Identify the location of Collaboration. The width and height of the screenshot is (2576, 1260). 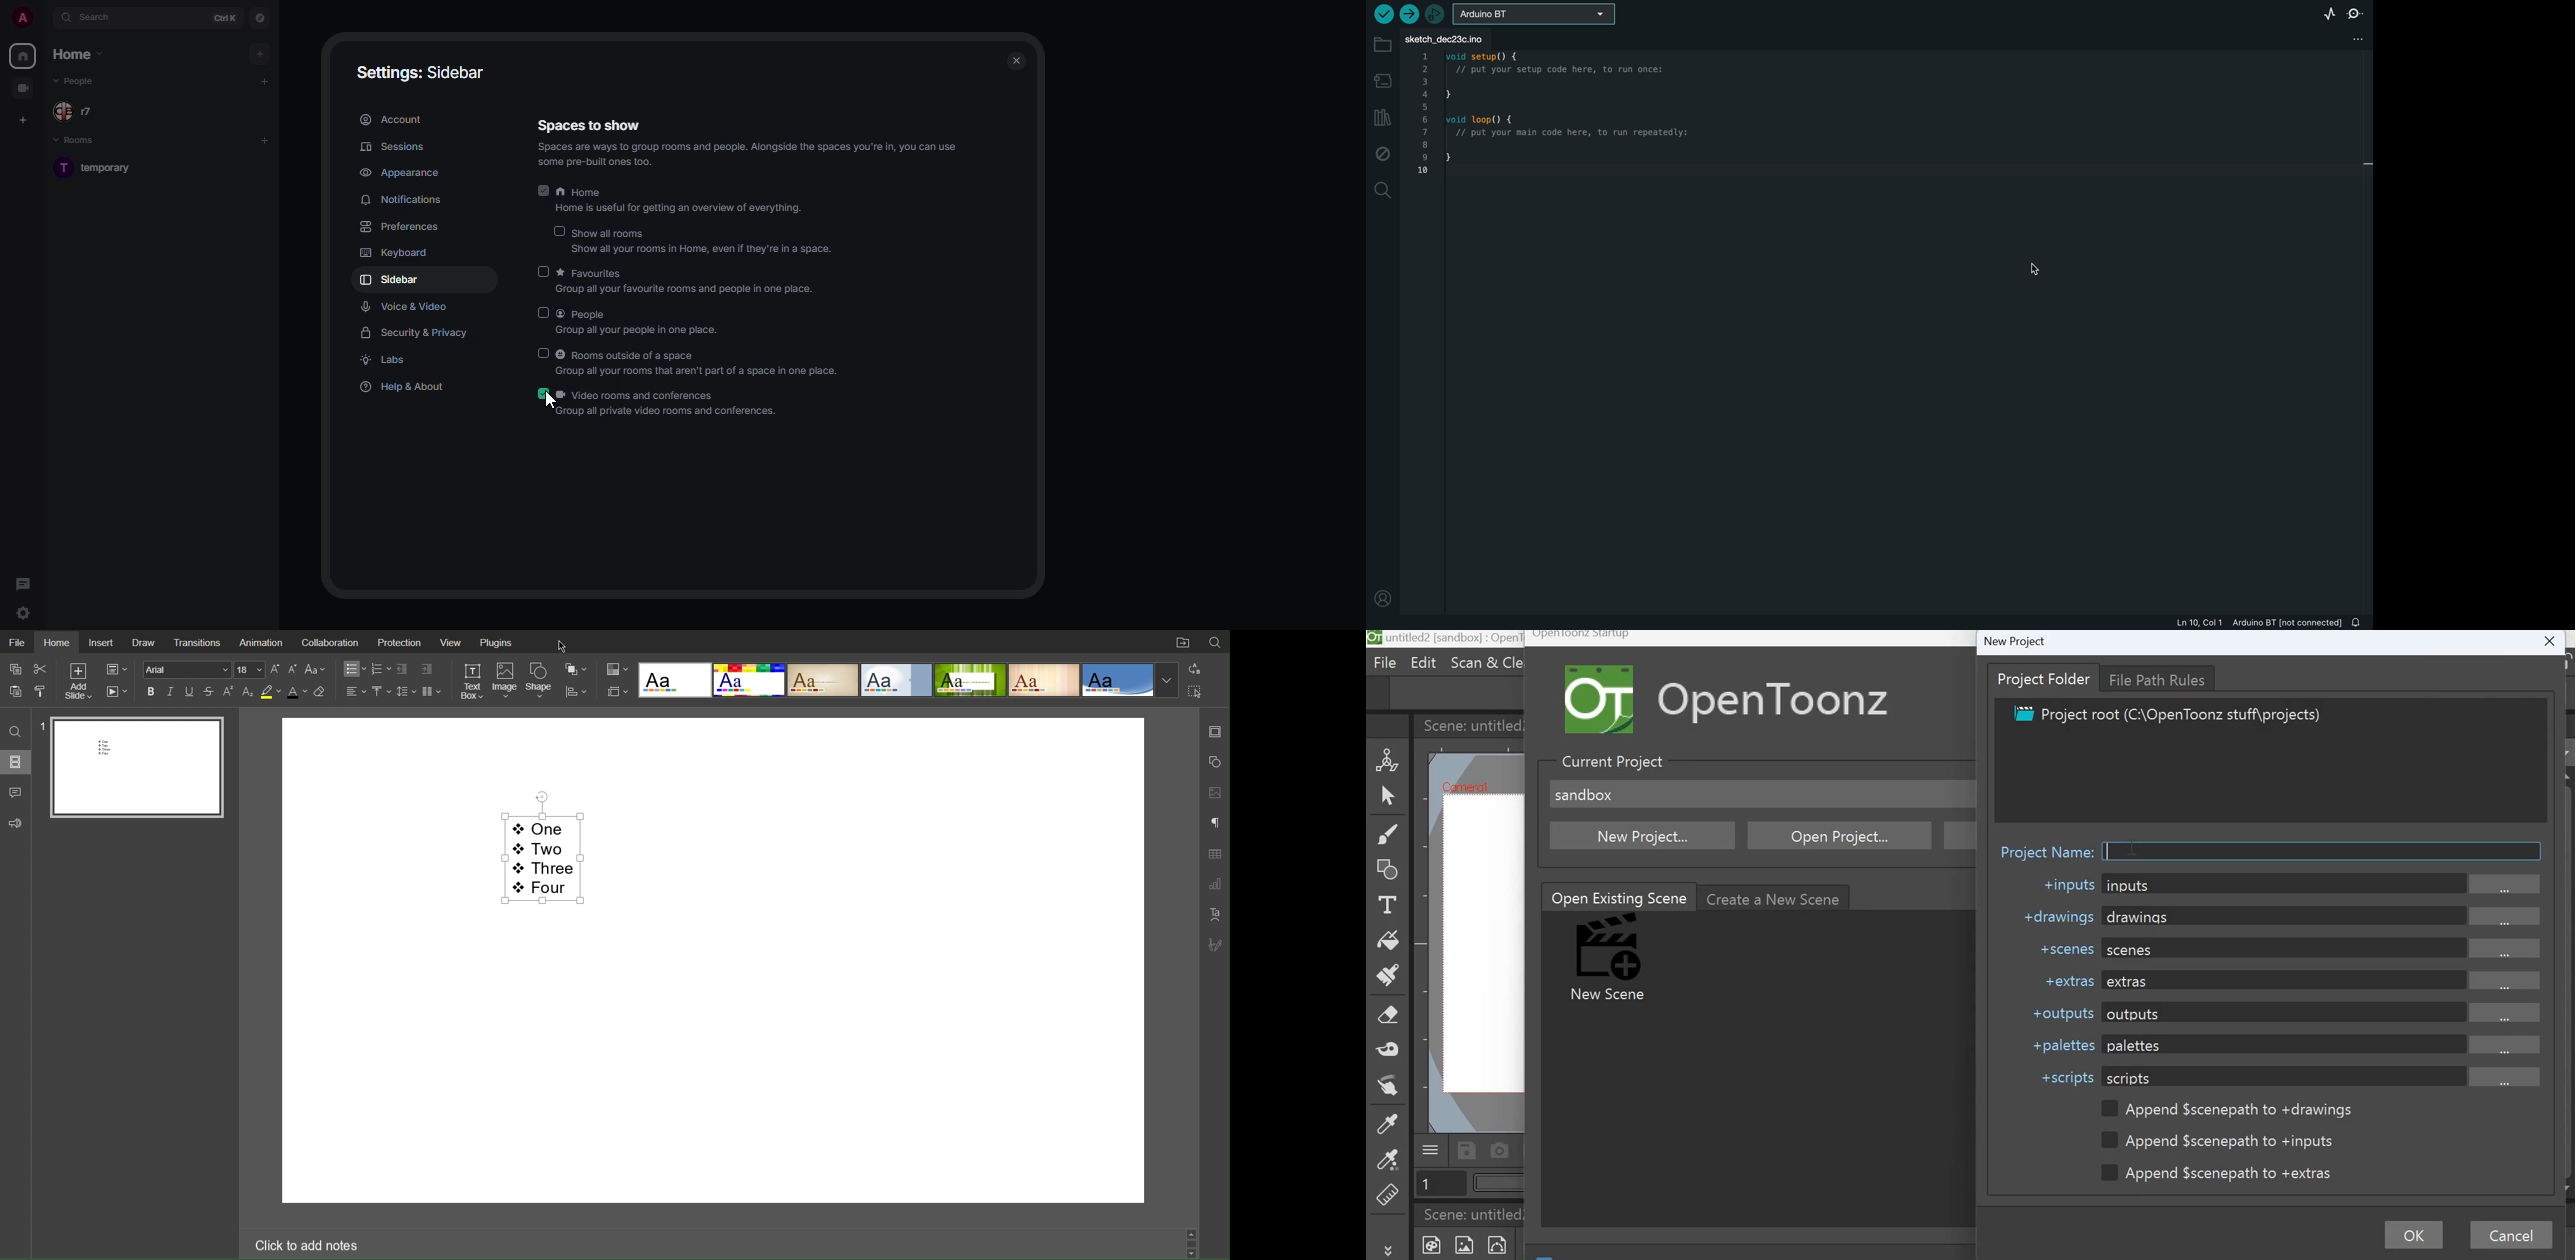
(329, 642).